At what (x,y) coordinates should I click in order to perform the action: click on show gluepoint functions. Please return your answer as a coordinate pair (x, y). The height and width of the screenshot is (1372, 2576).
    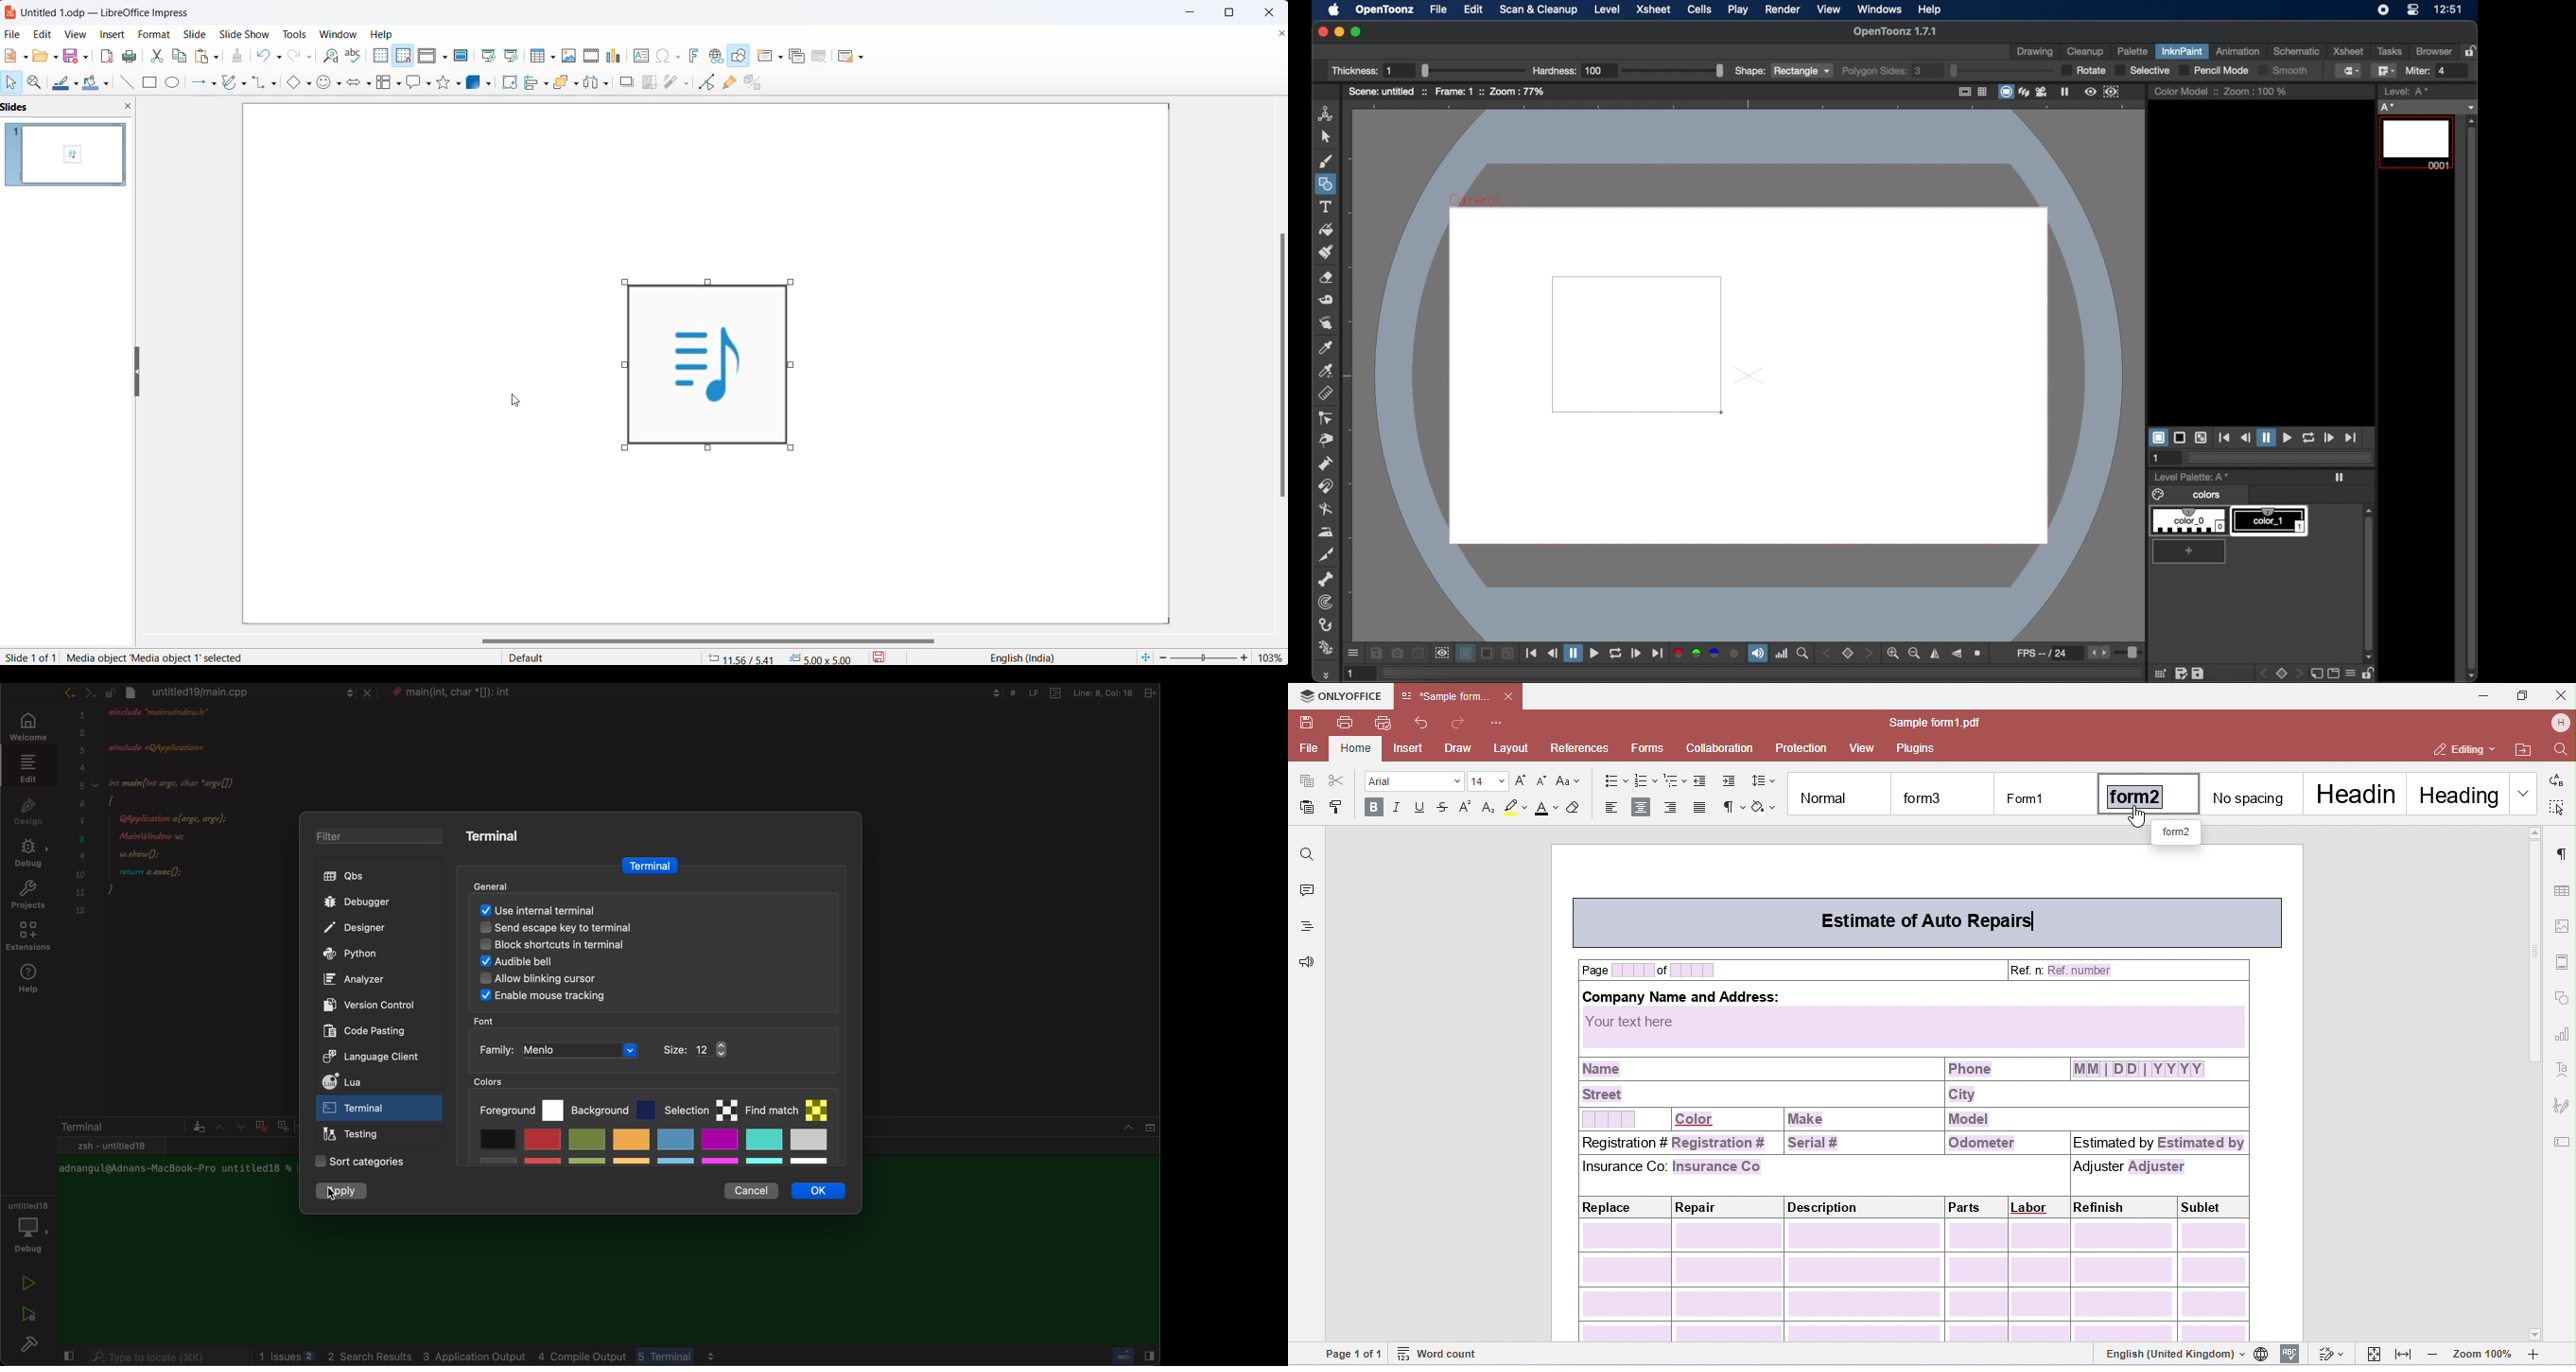
    Looking at the image, I should click on (730, 84).